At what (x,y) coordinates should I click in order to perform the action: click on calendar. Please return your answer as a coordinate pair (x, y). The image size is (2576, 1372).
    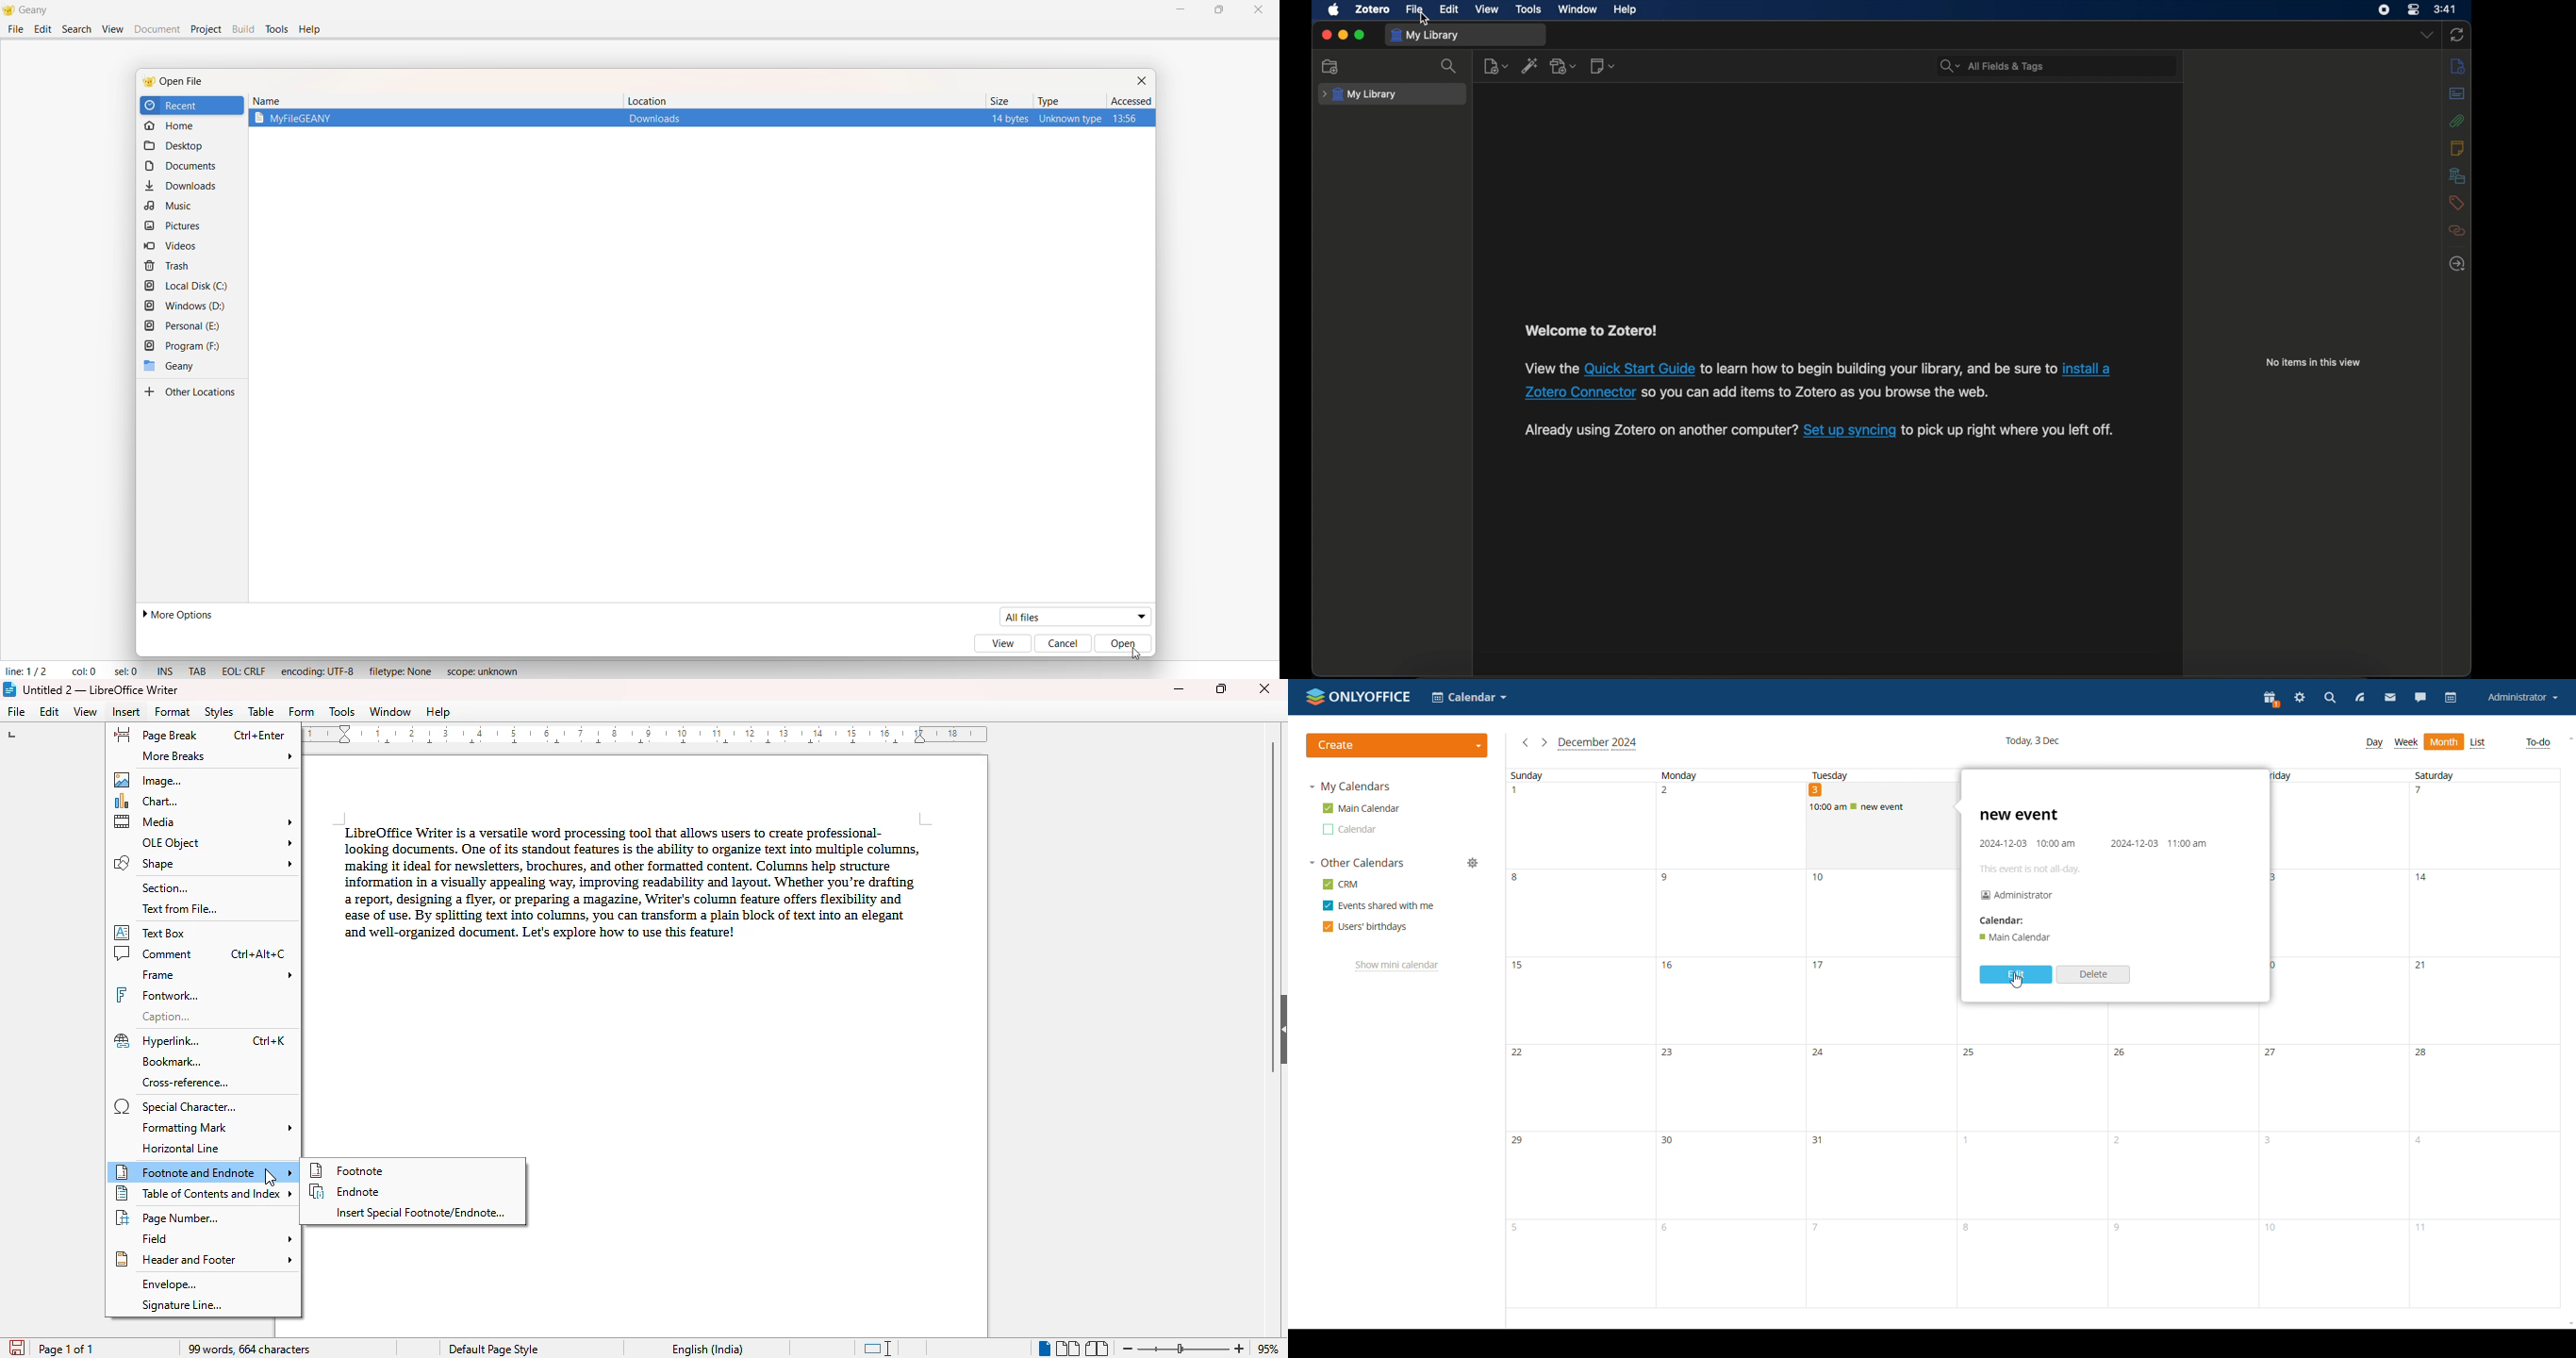
    Looking at the image, I should click on (2451, 697).